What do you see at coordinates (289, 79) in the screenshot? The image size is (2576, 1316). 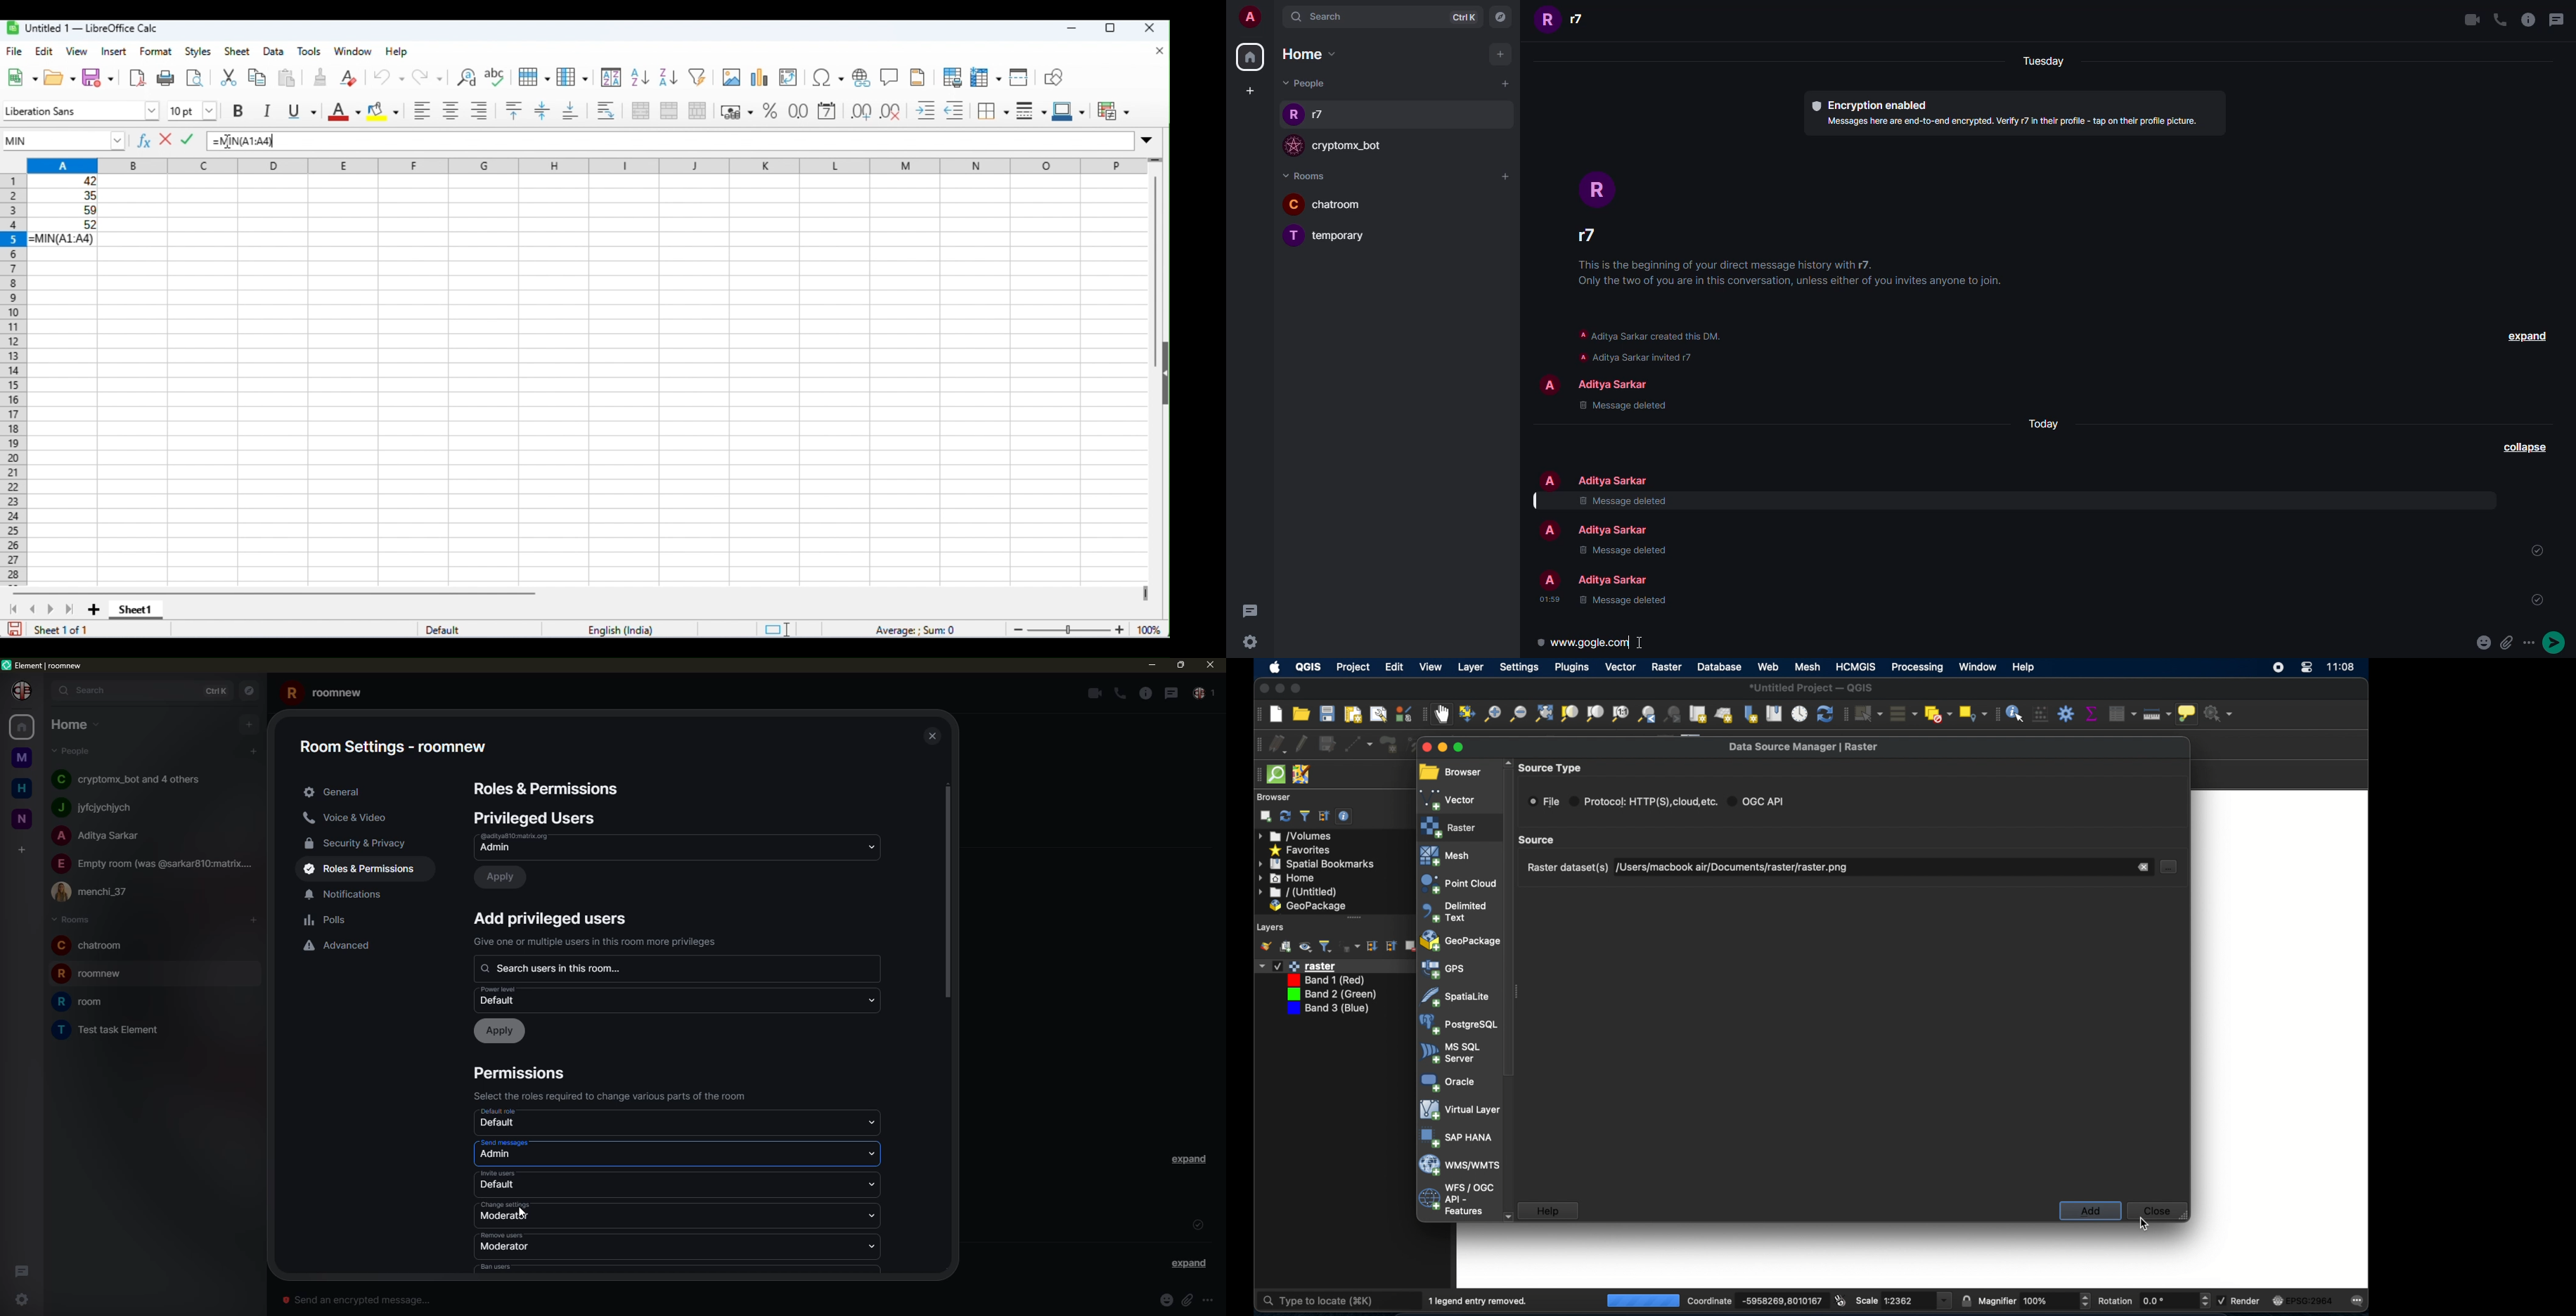 I see `paste` at bounding box center [289, 79].